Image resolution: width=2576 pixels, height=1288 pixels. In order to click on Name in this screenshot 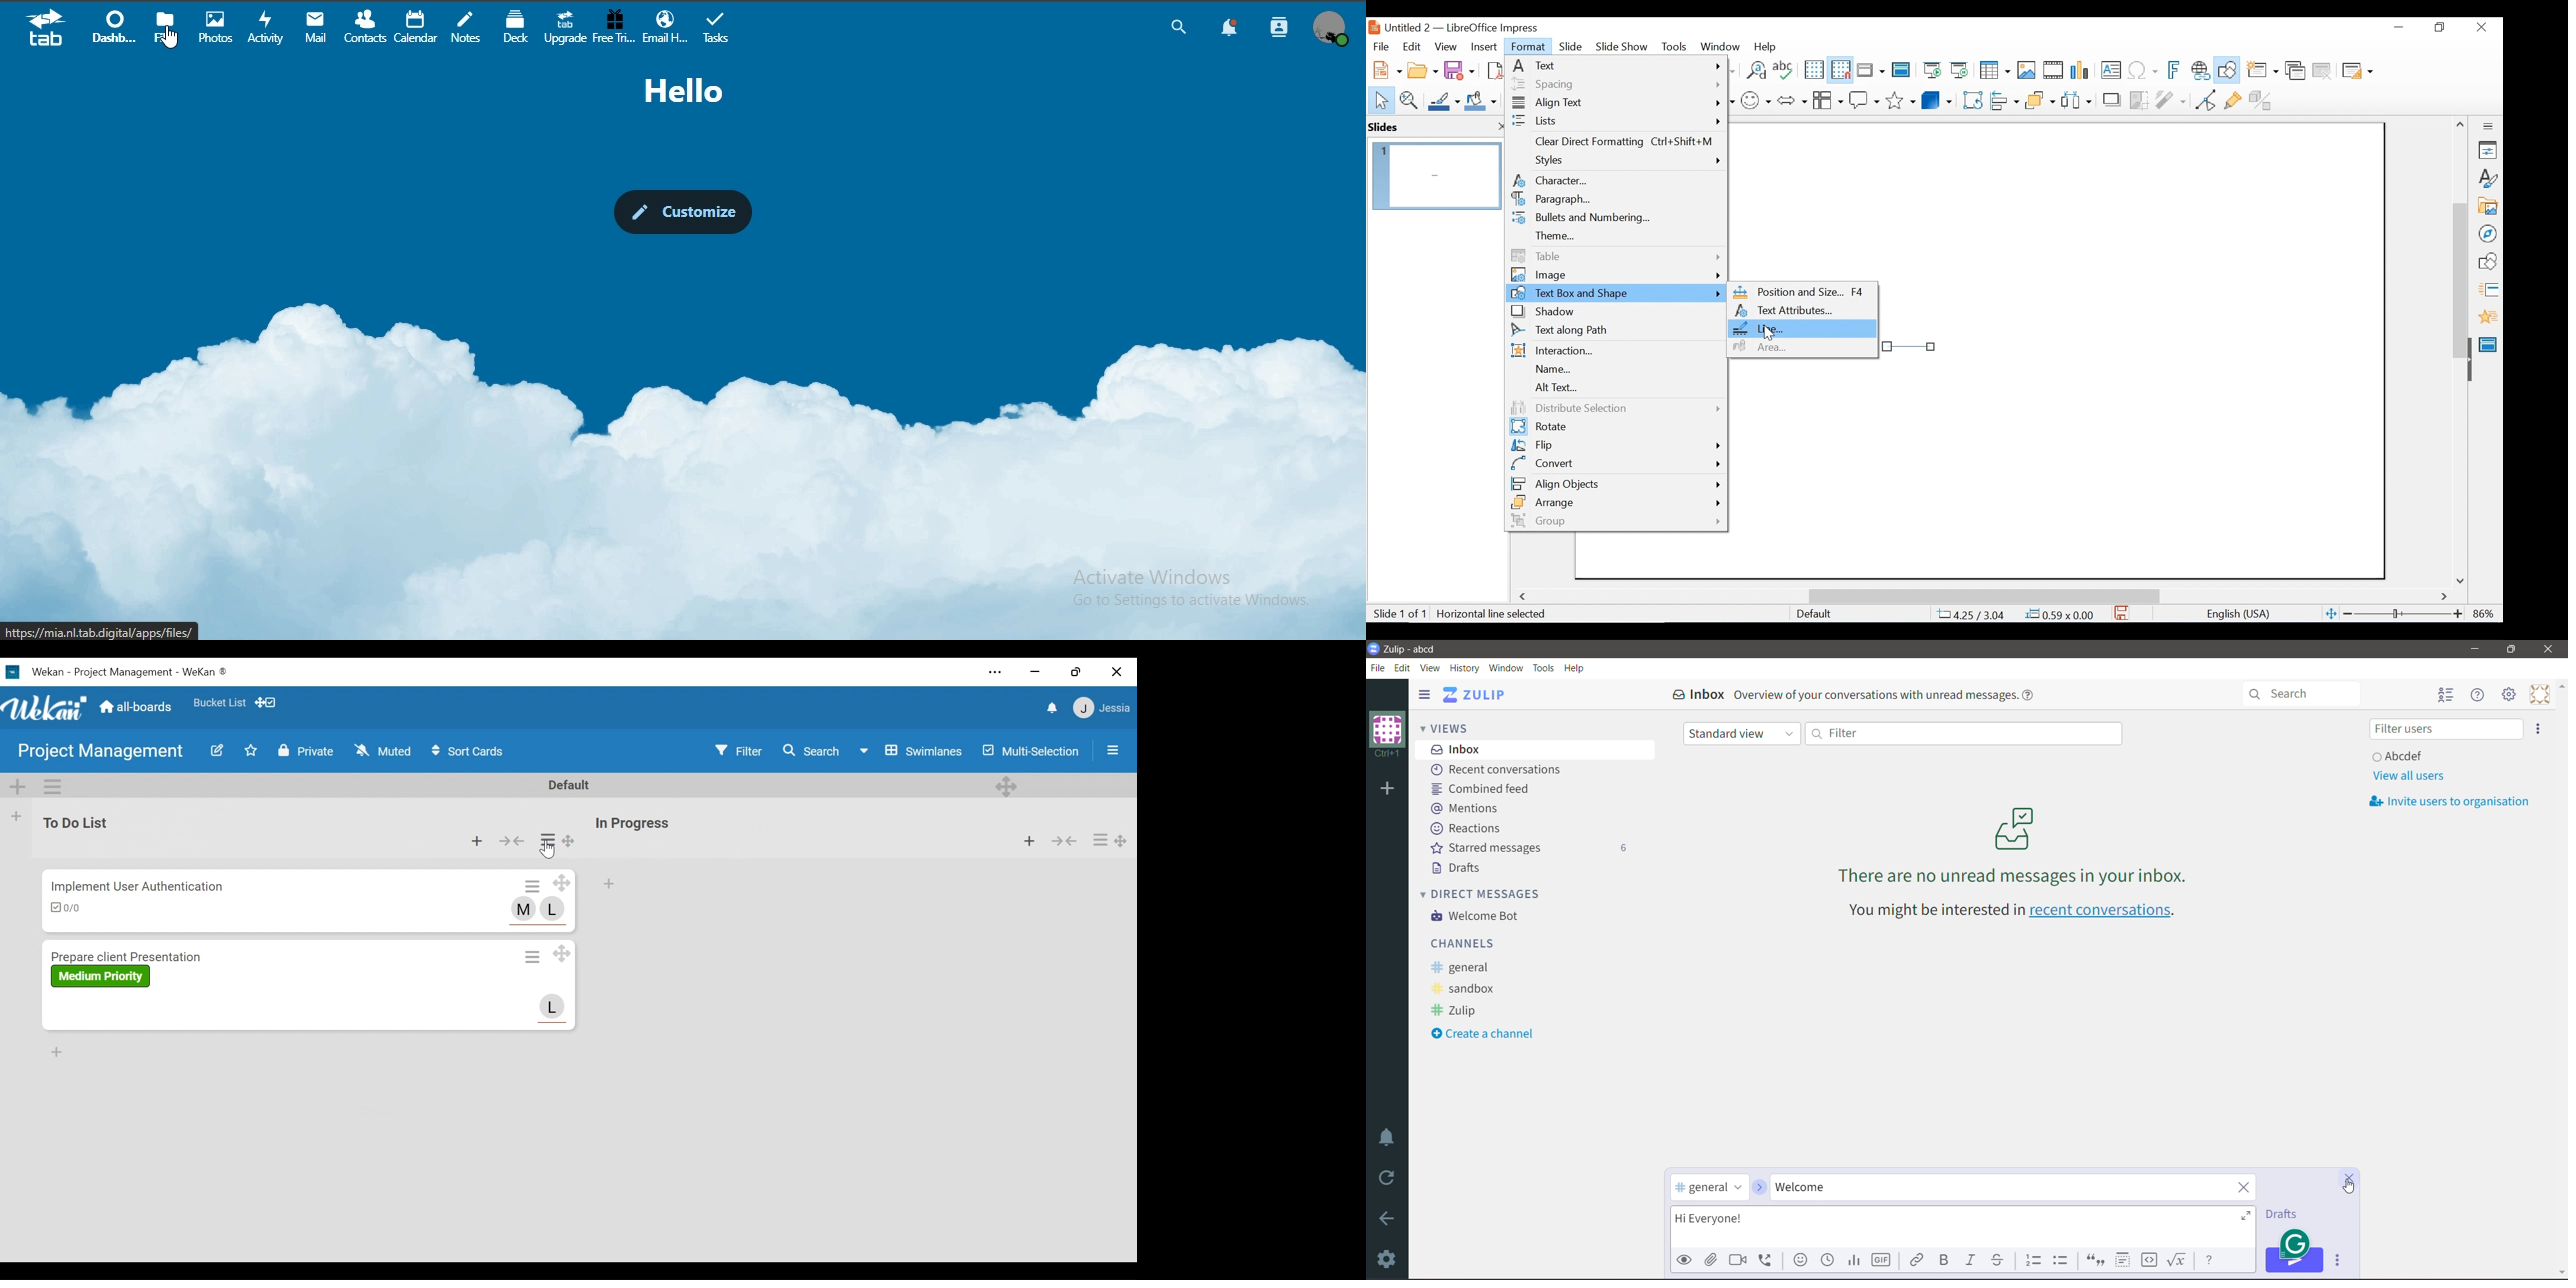, I will do `click(1614, 370)`.